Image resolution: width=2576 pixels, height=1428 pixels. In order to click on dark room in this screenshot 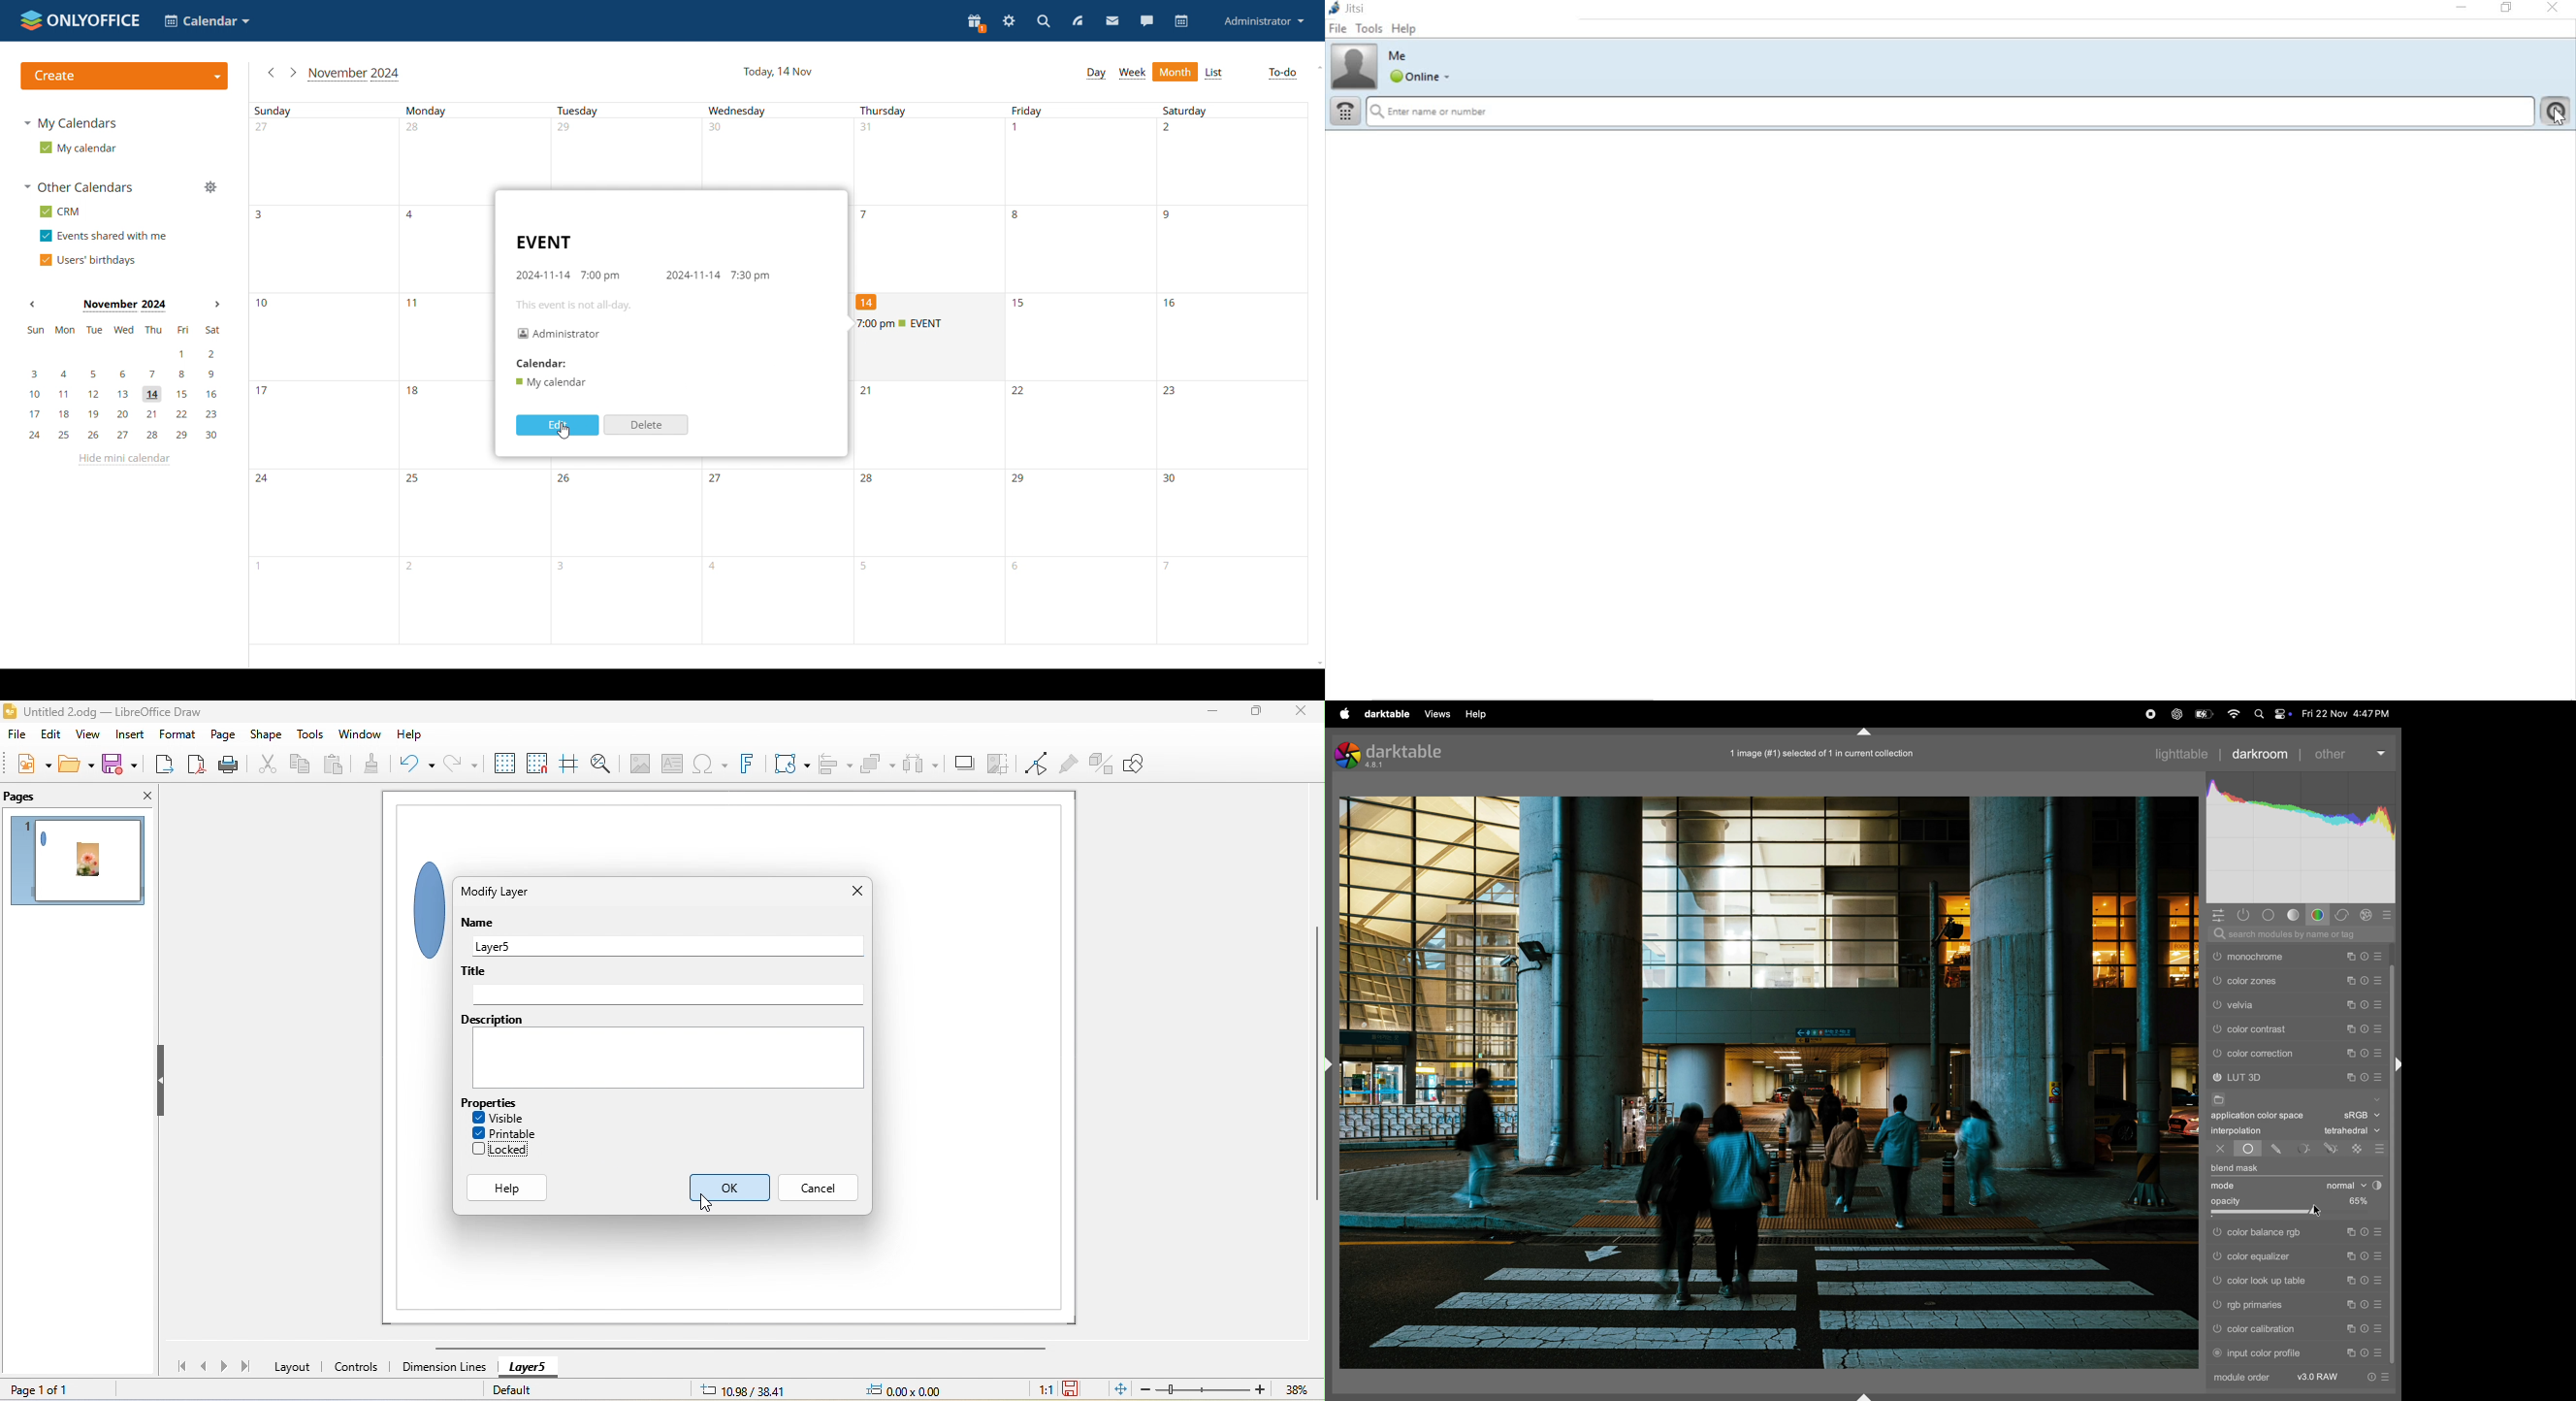, I will do `click(2262, 754)`.